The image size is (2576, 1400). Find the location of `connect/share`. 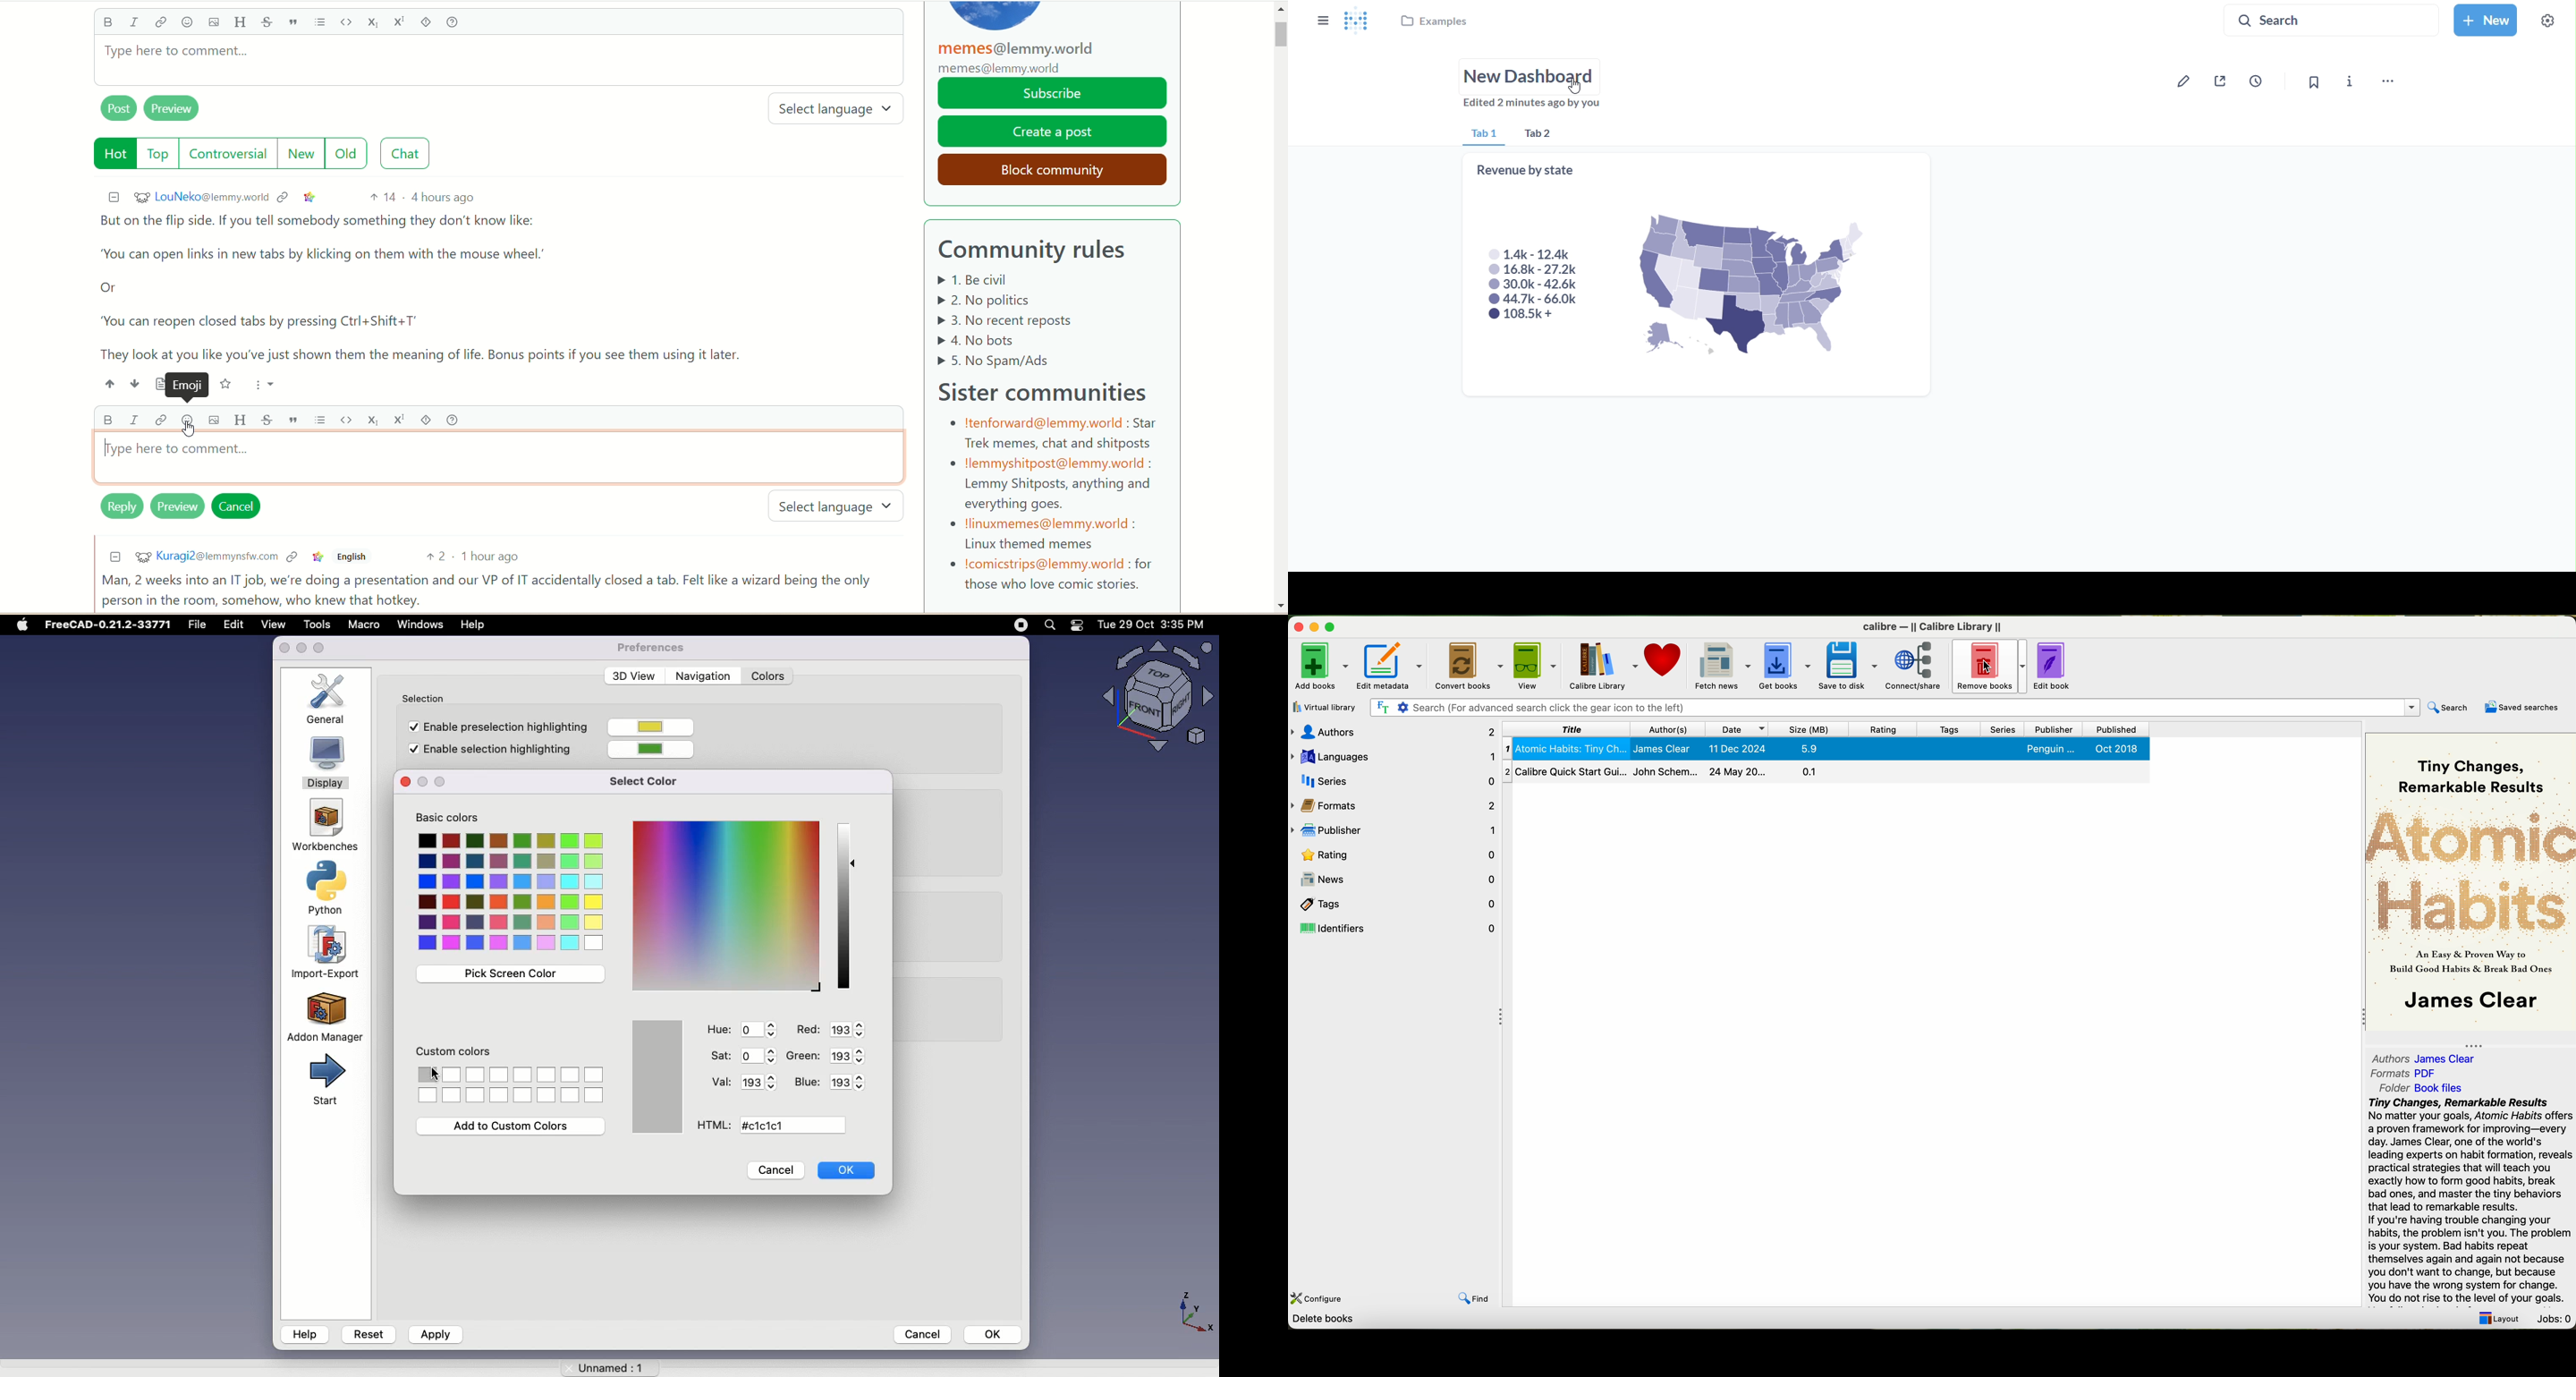

connect/share is located at coordinates (1913, 666).